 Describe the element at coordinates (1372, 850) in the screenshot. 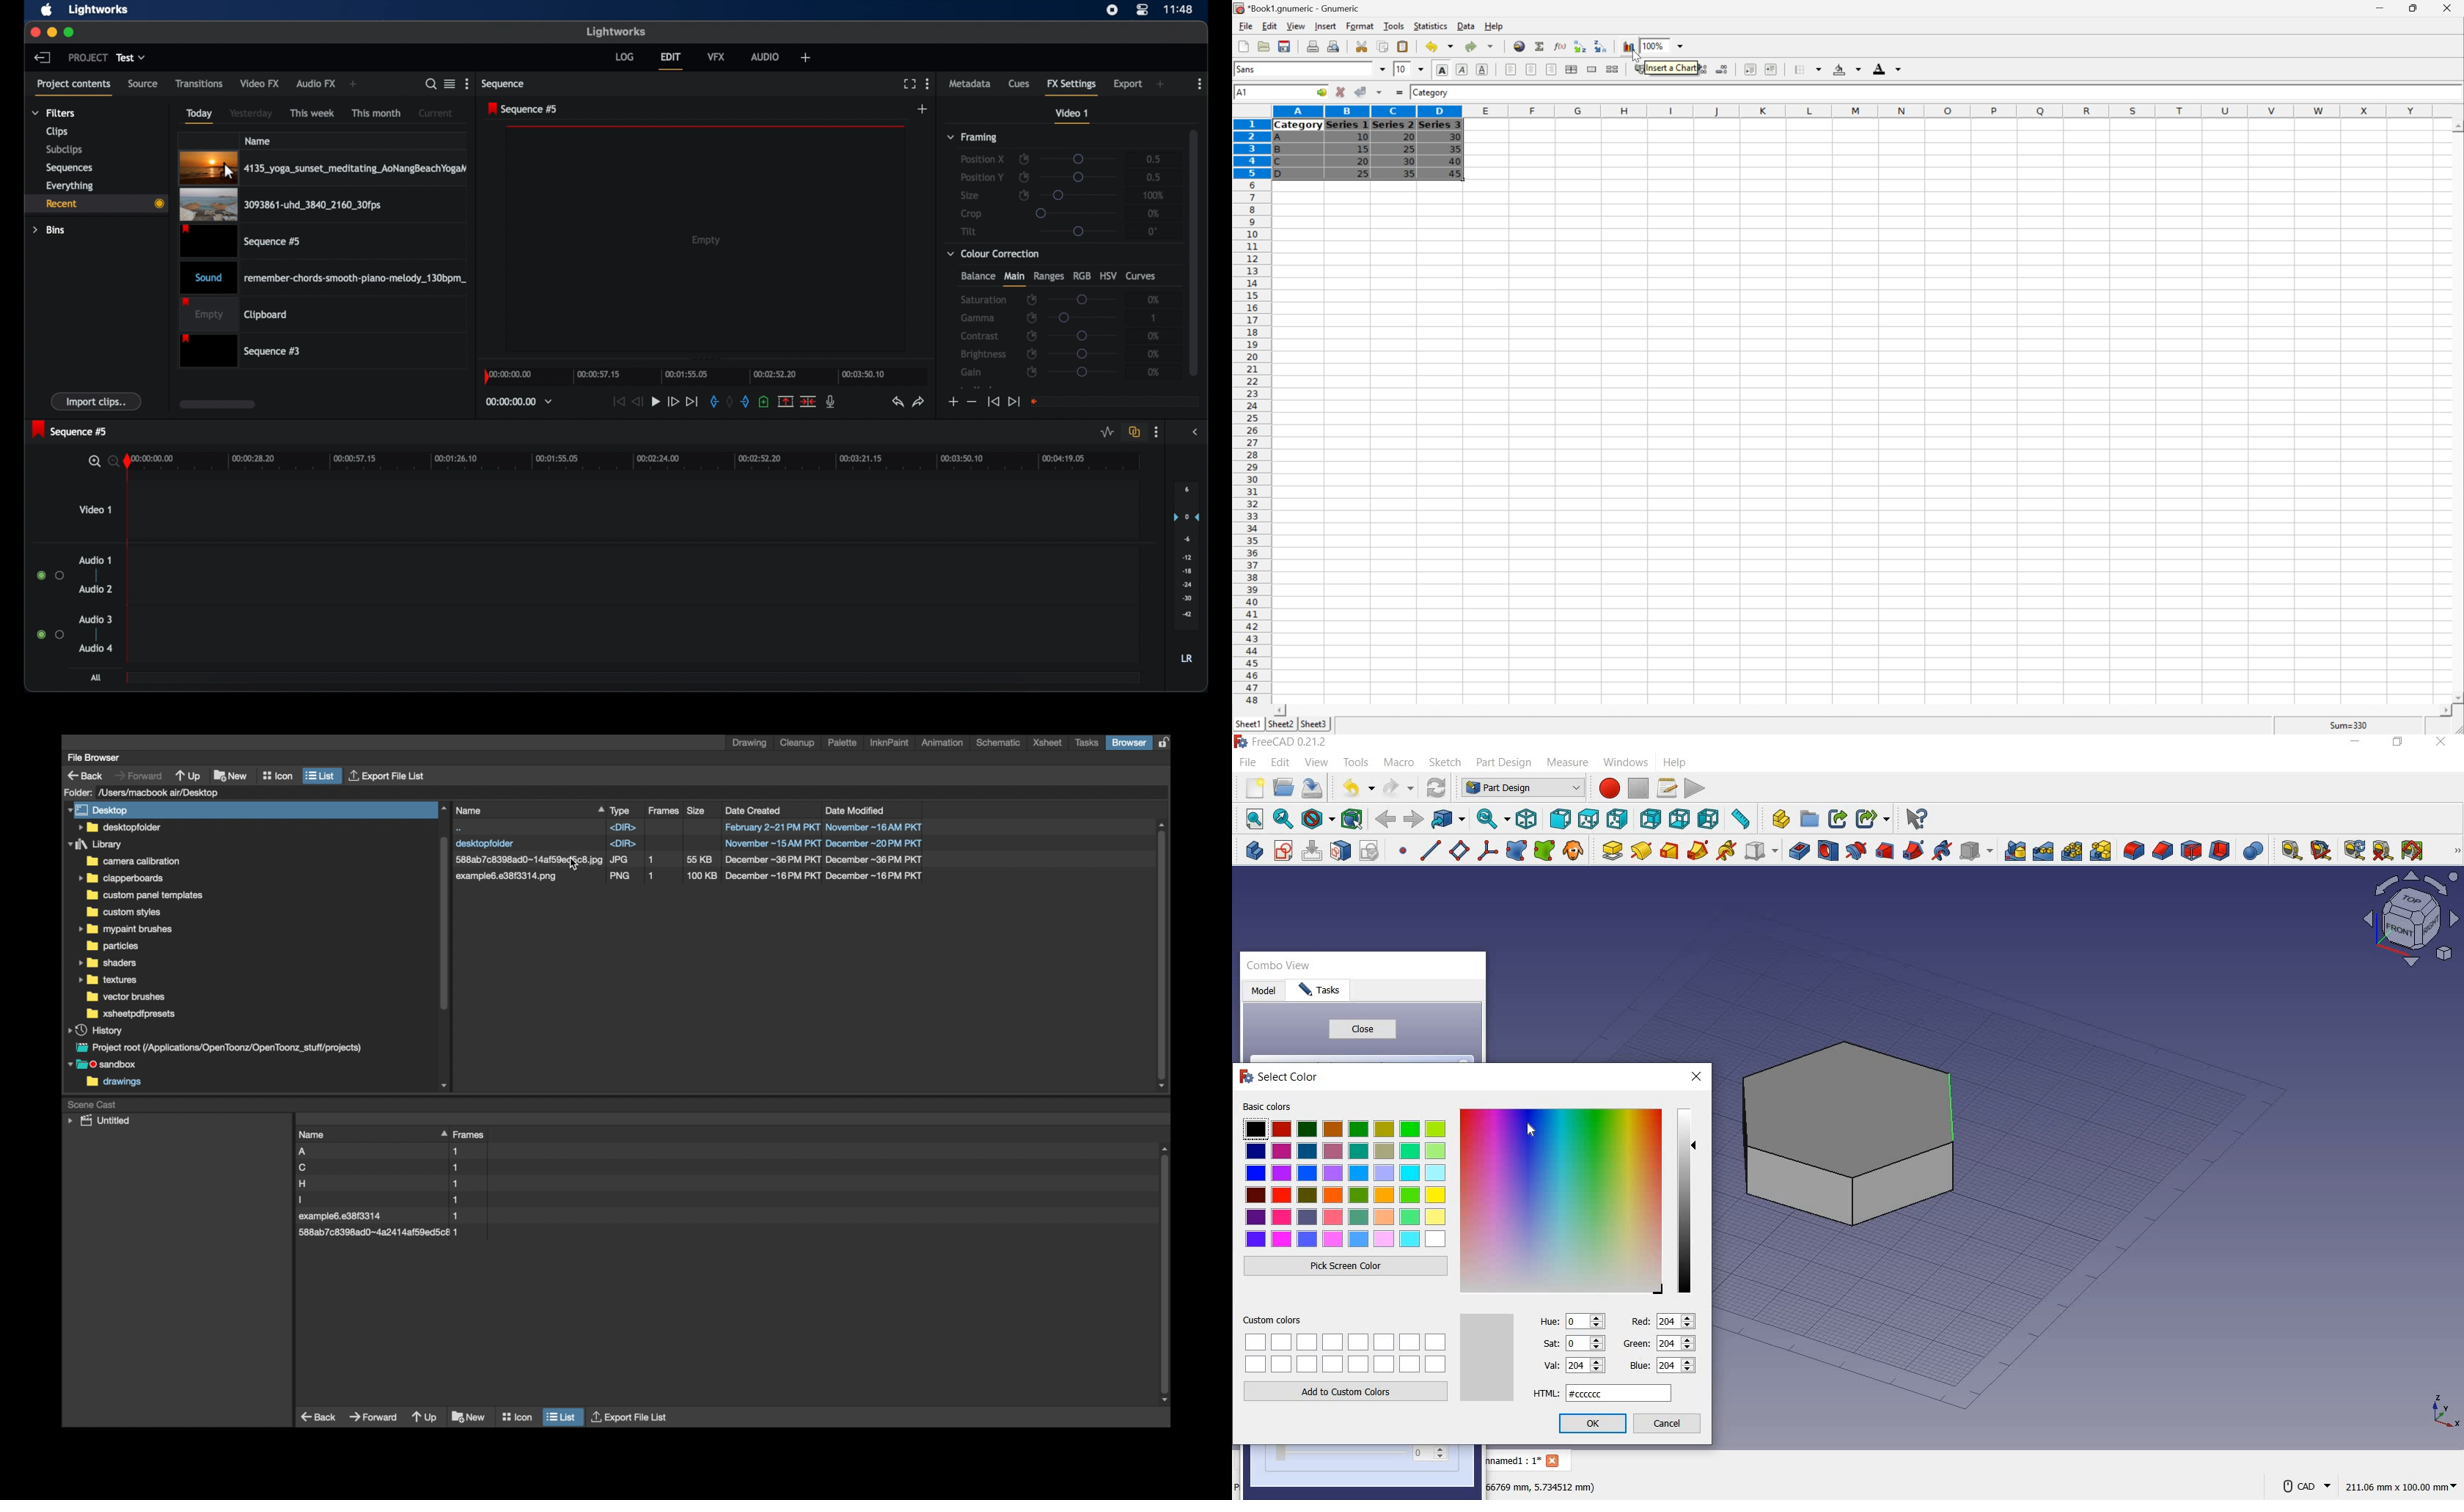

I see `validate sketch` at that location.